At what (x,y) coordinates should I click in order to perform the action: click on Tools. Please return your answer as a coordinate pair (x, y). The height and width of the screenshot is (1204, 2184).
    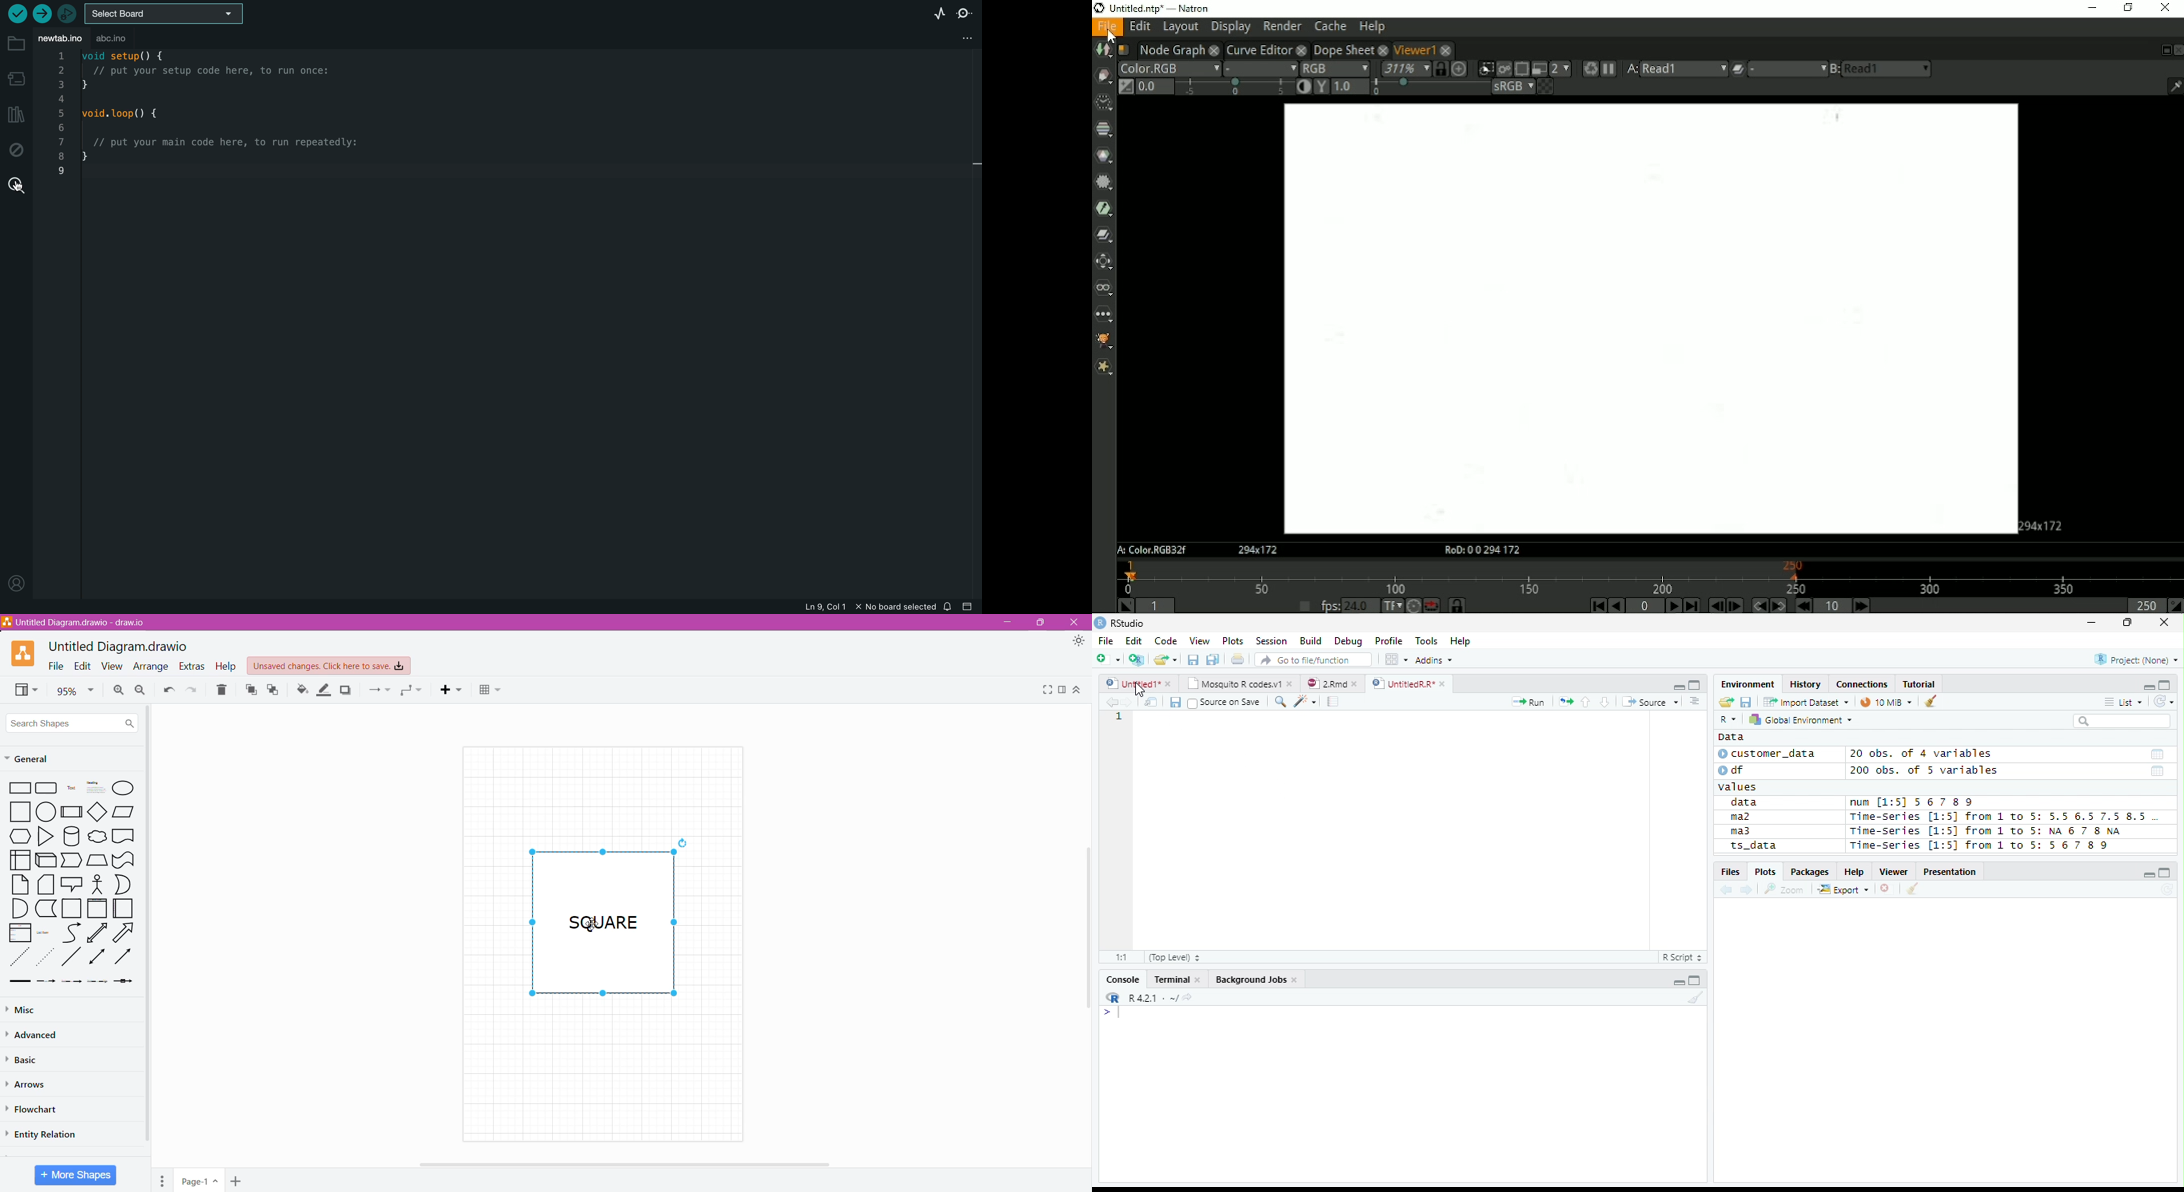
    Looking at the image, I should click on (1429, 640).